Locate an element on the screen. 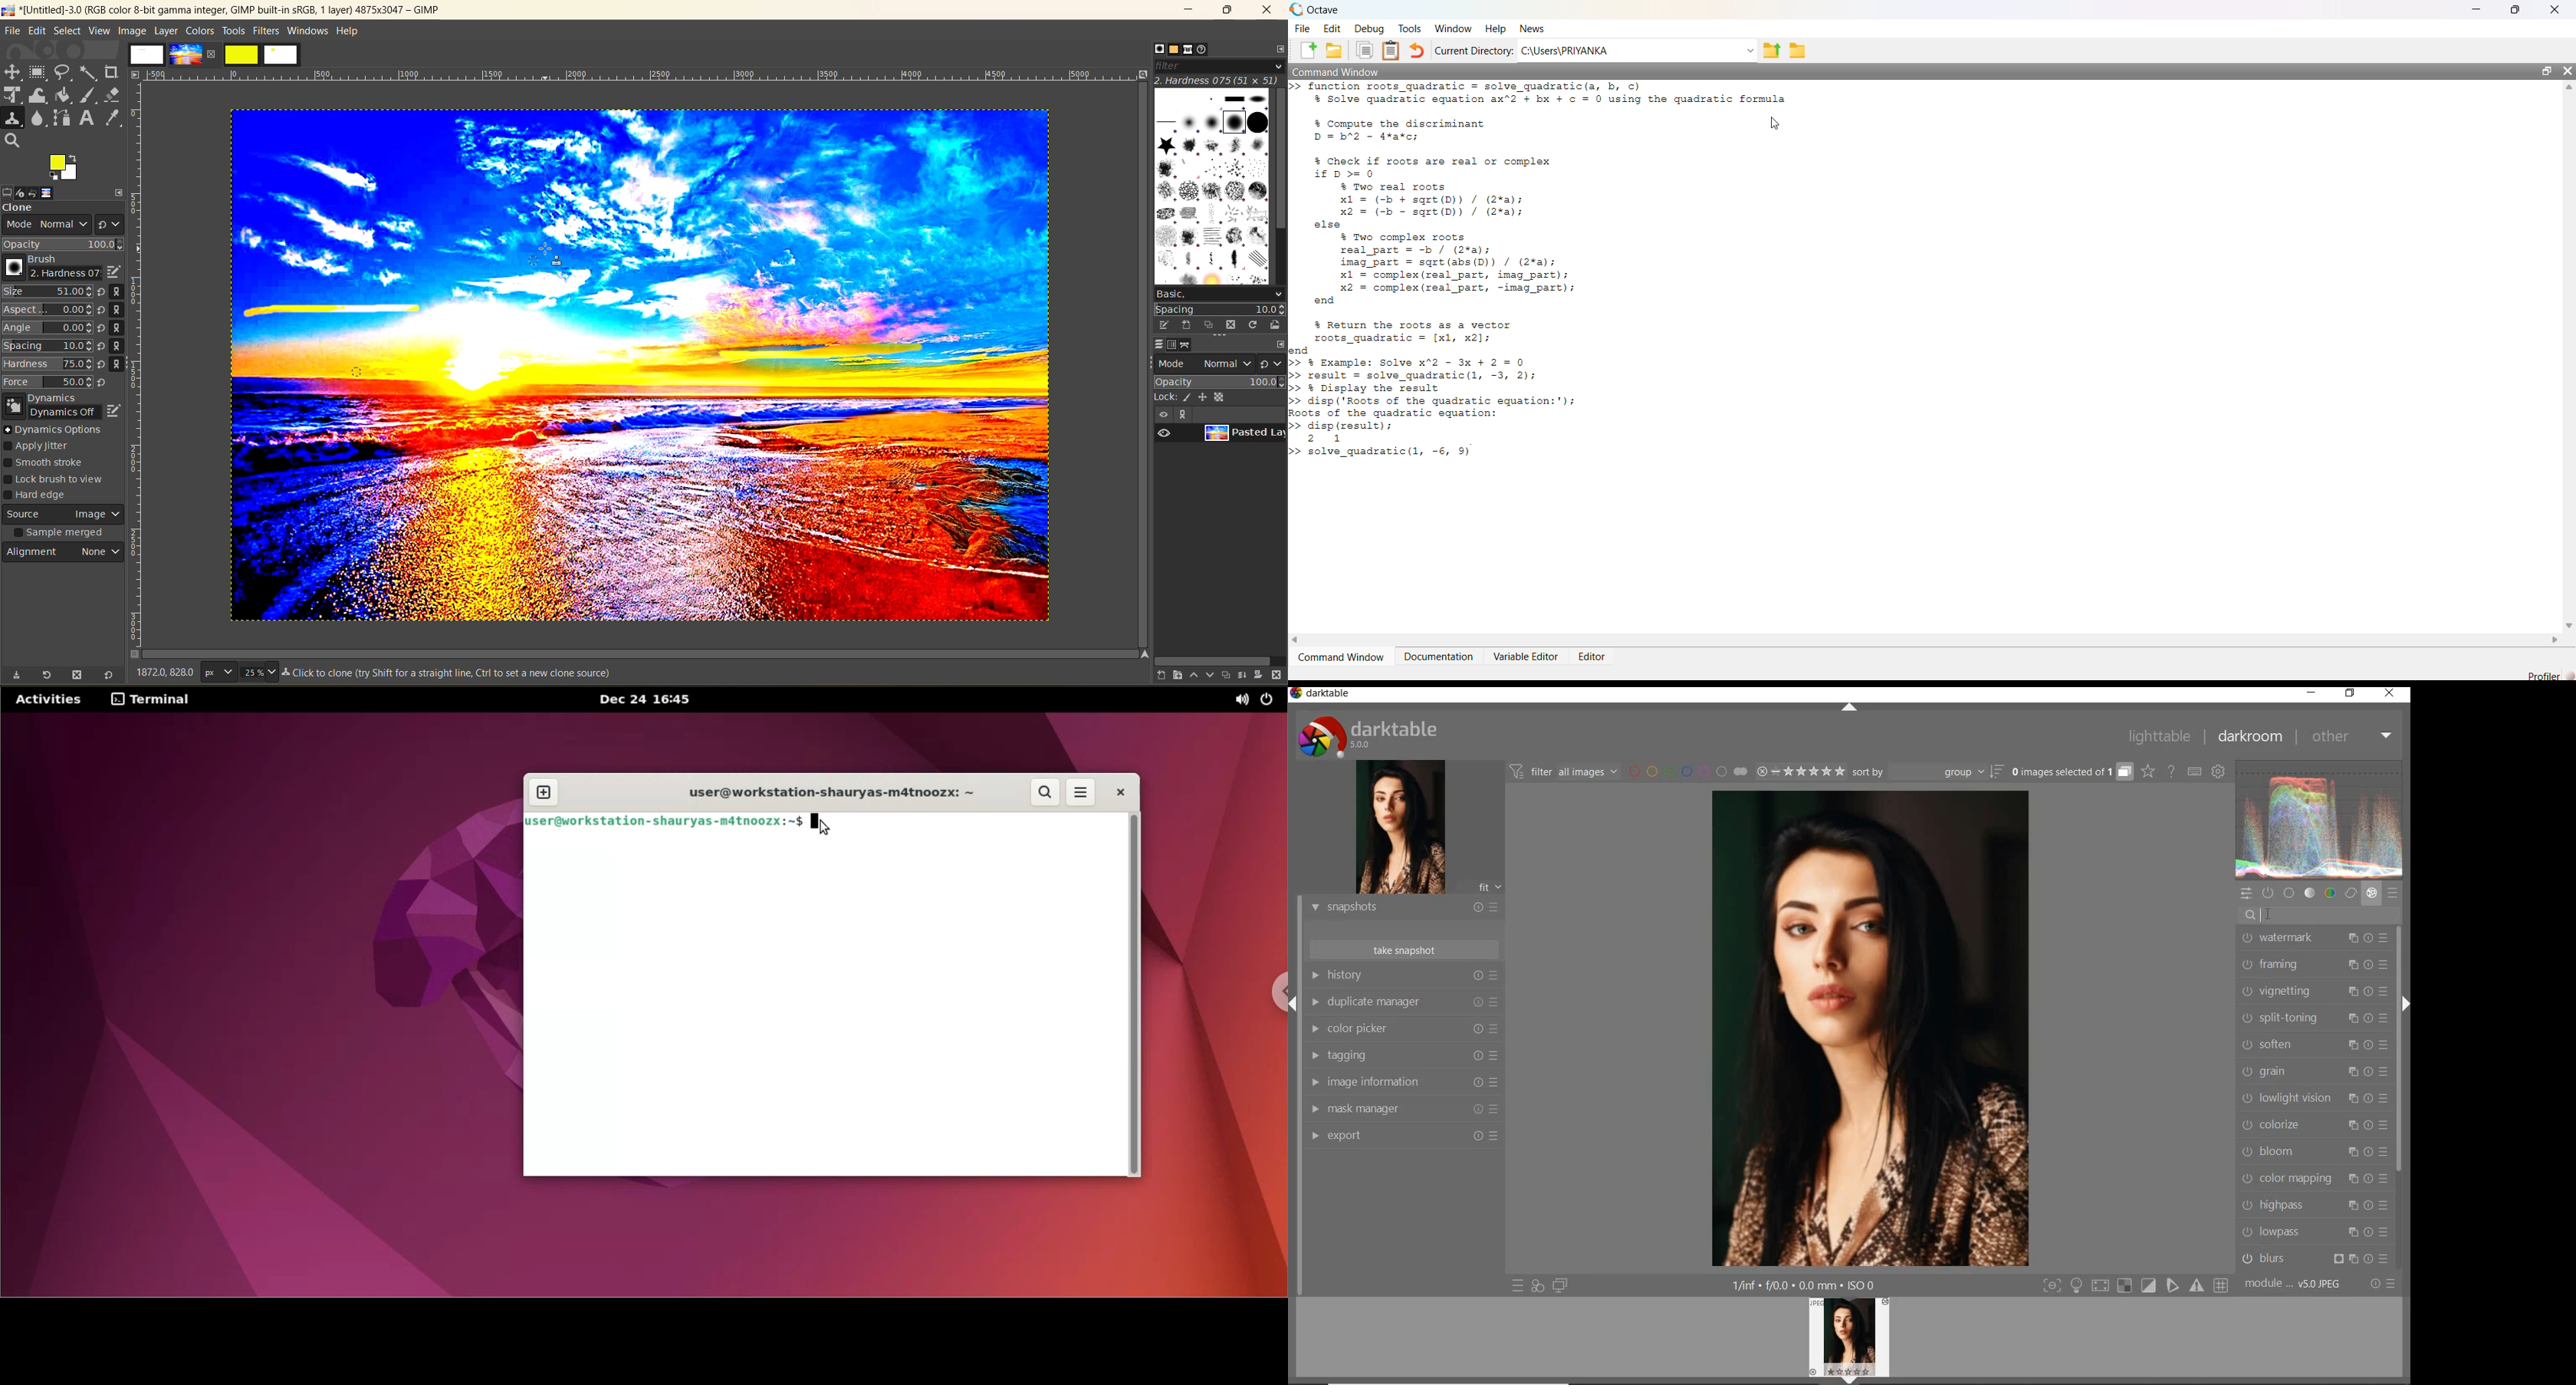 This screenshot has width=2576, height=1400. show only active modules is located at coordinates (2270, 892).